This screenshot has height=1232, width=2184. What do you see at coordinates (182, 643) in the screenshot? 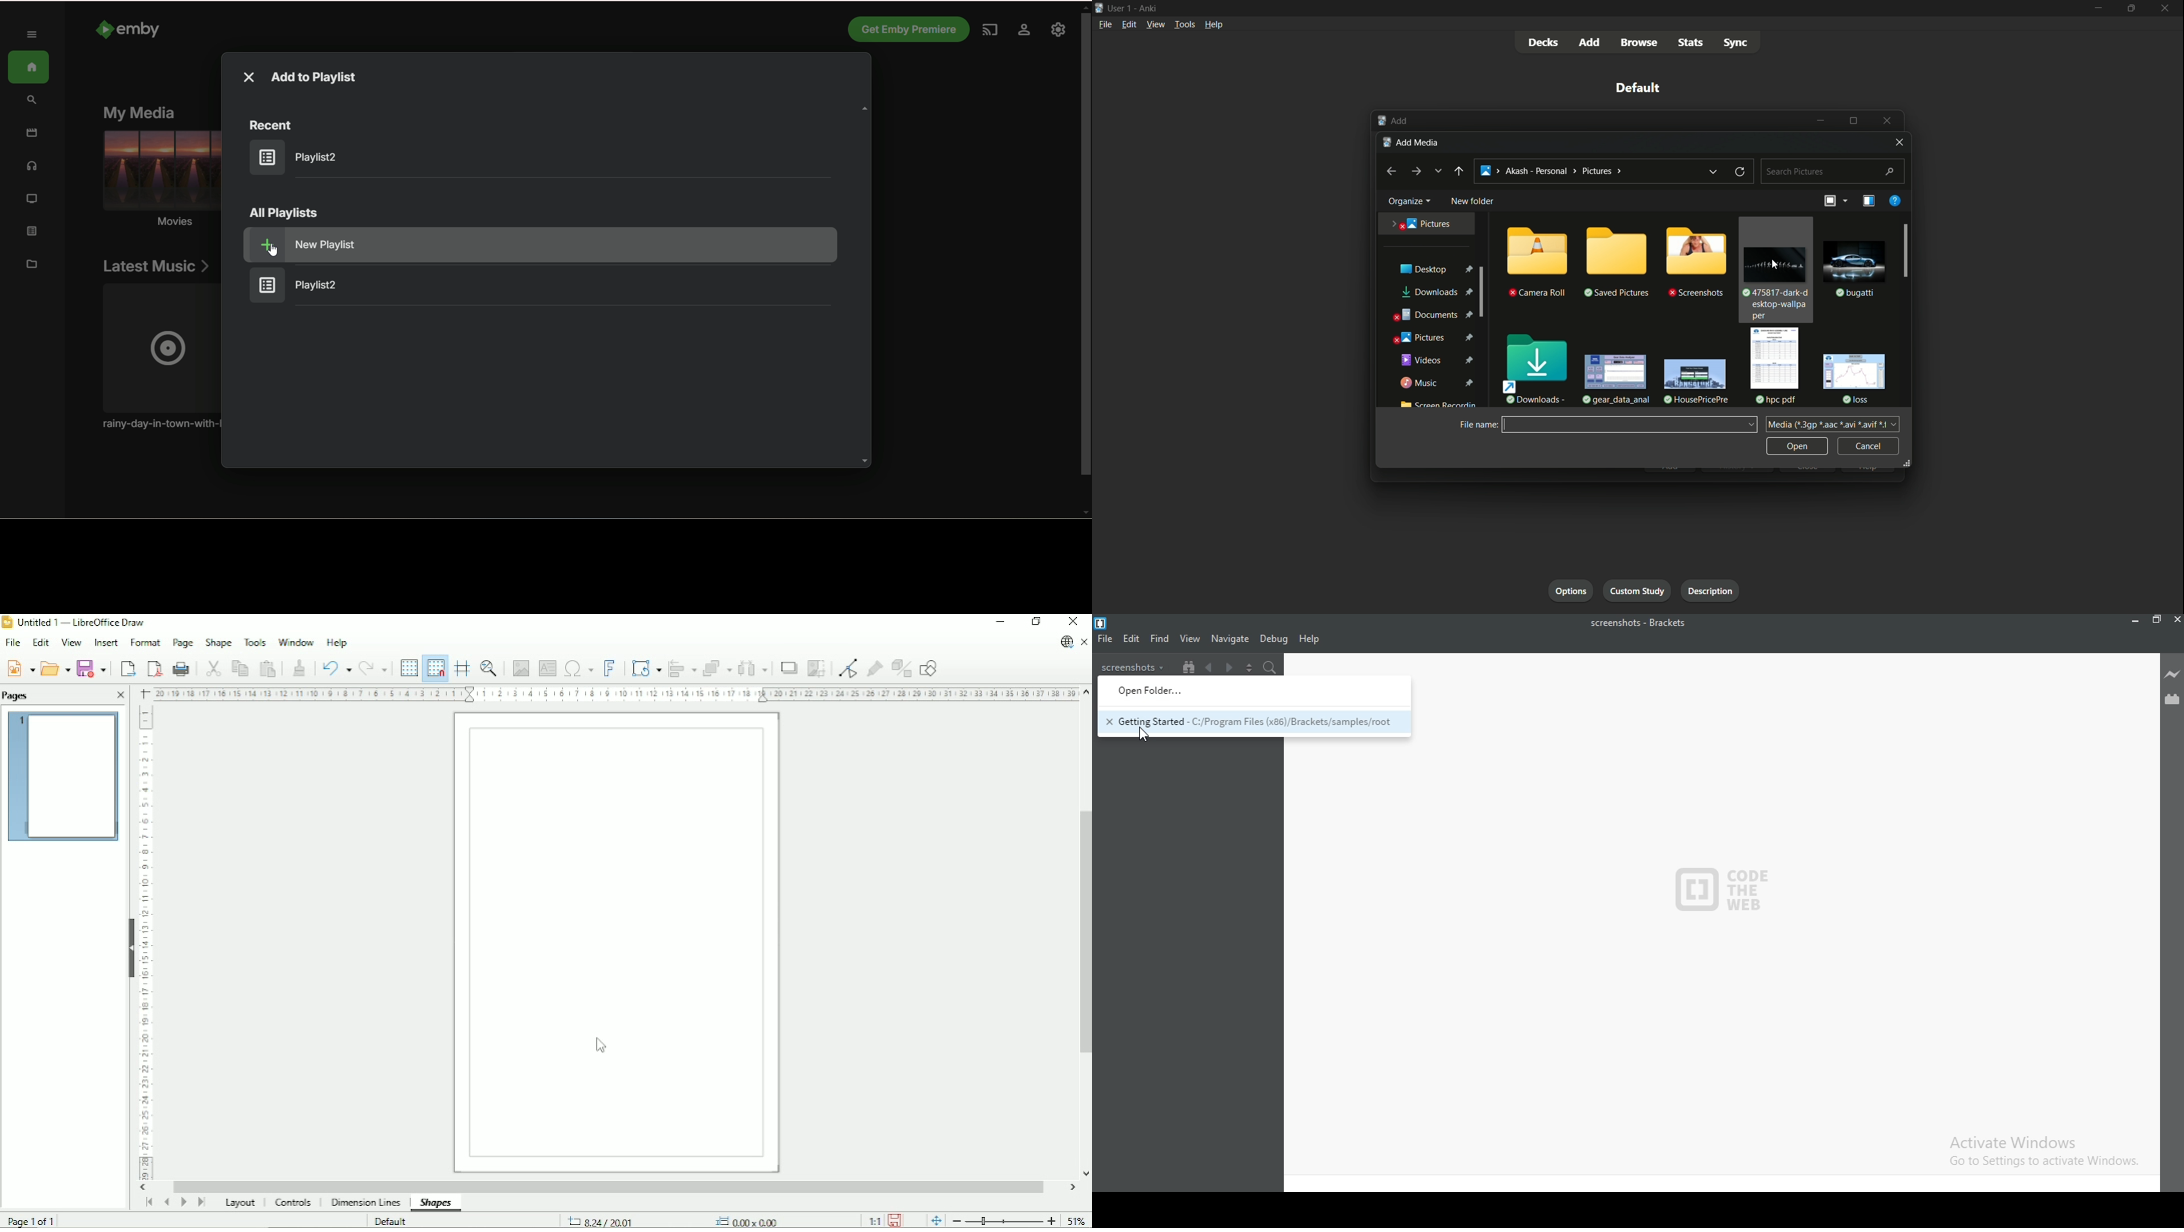
I see `Page` at bounding box center [182, 643].